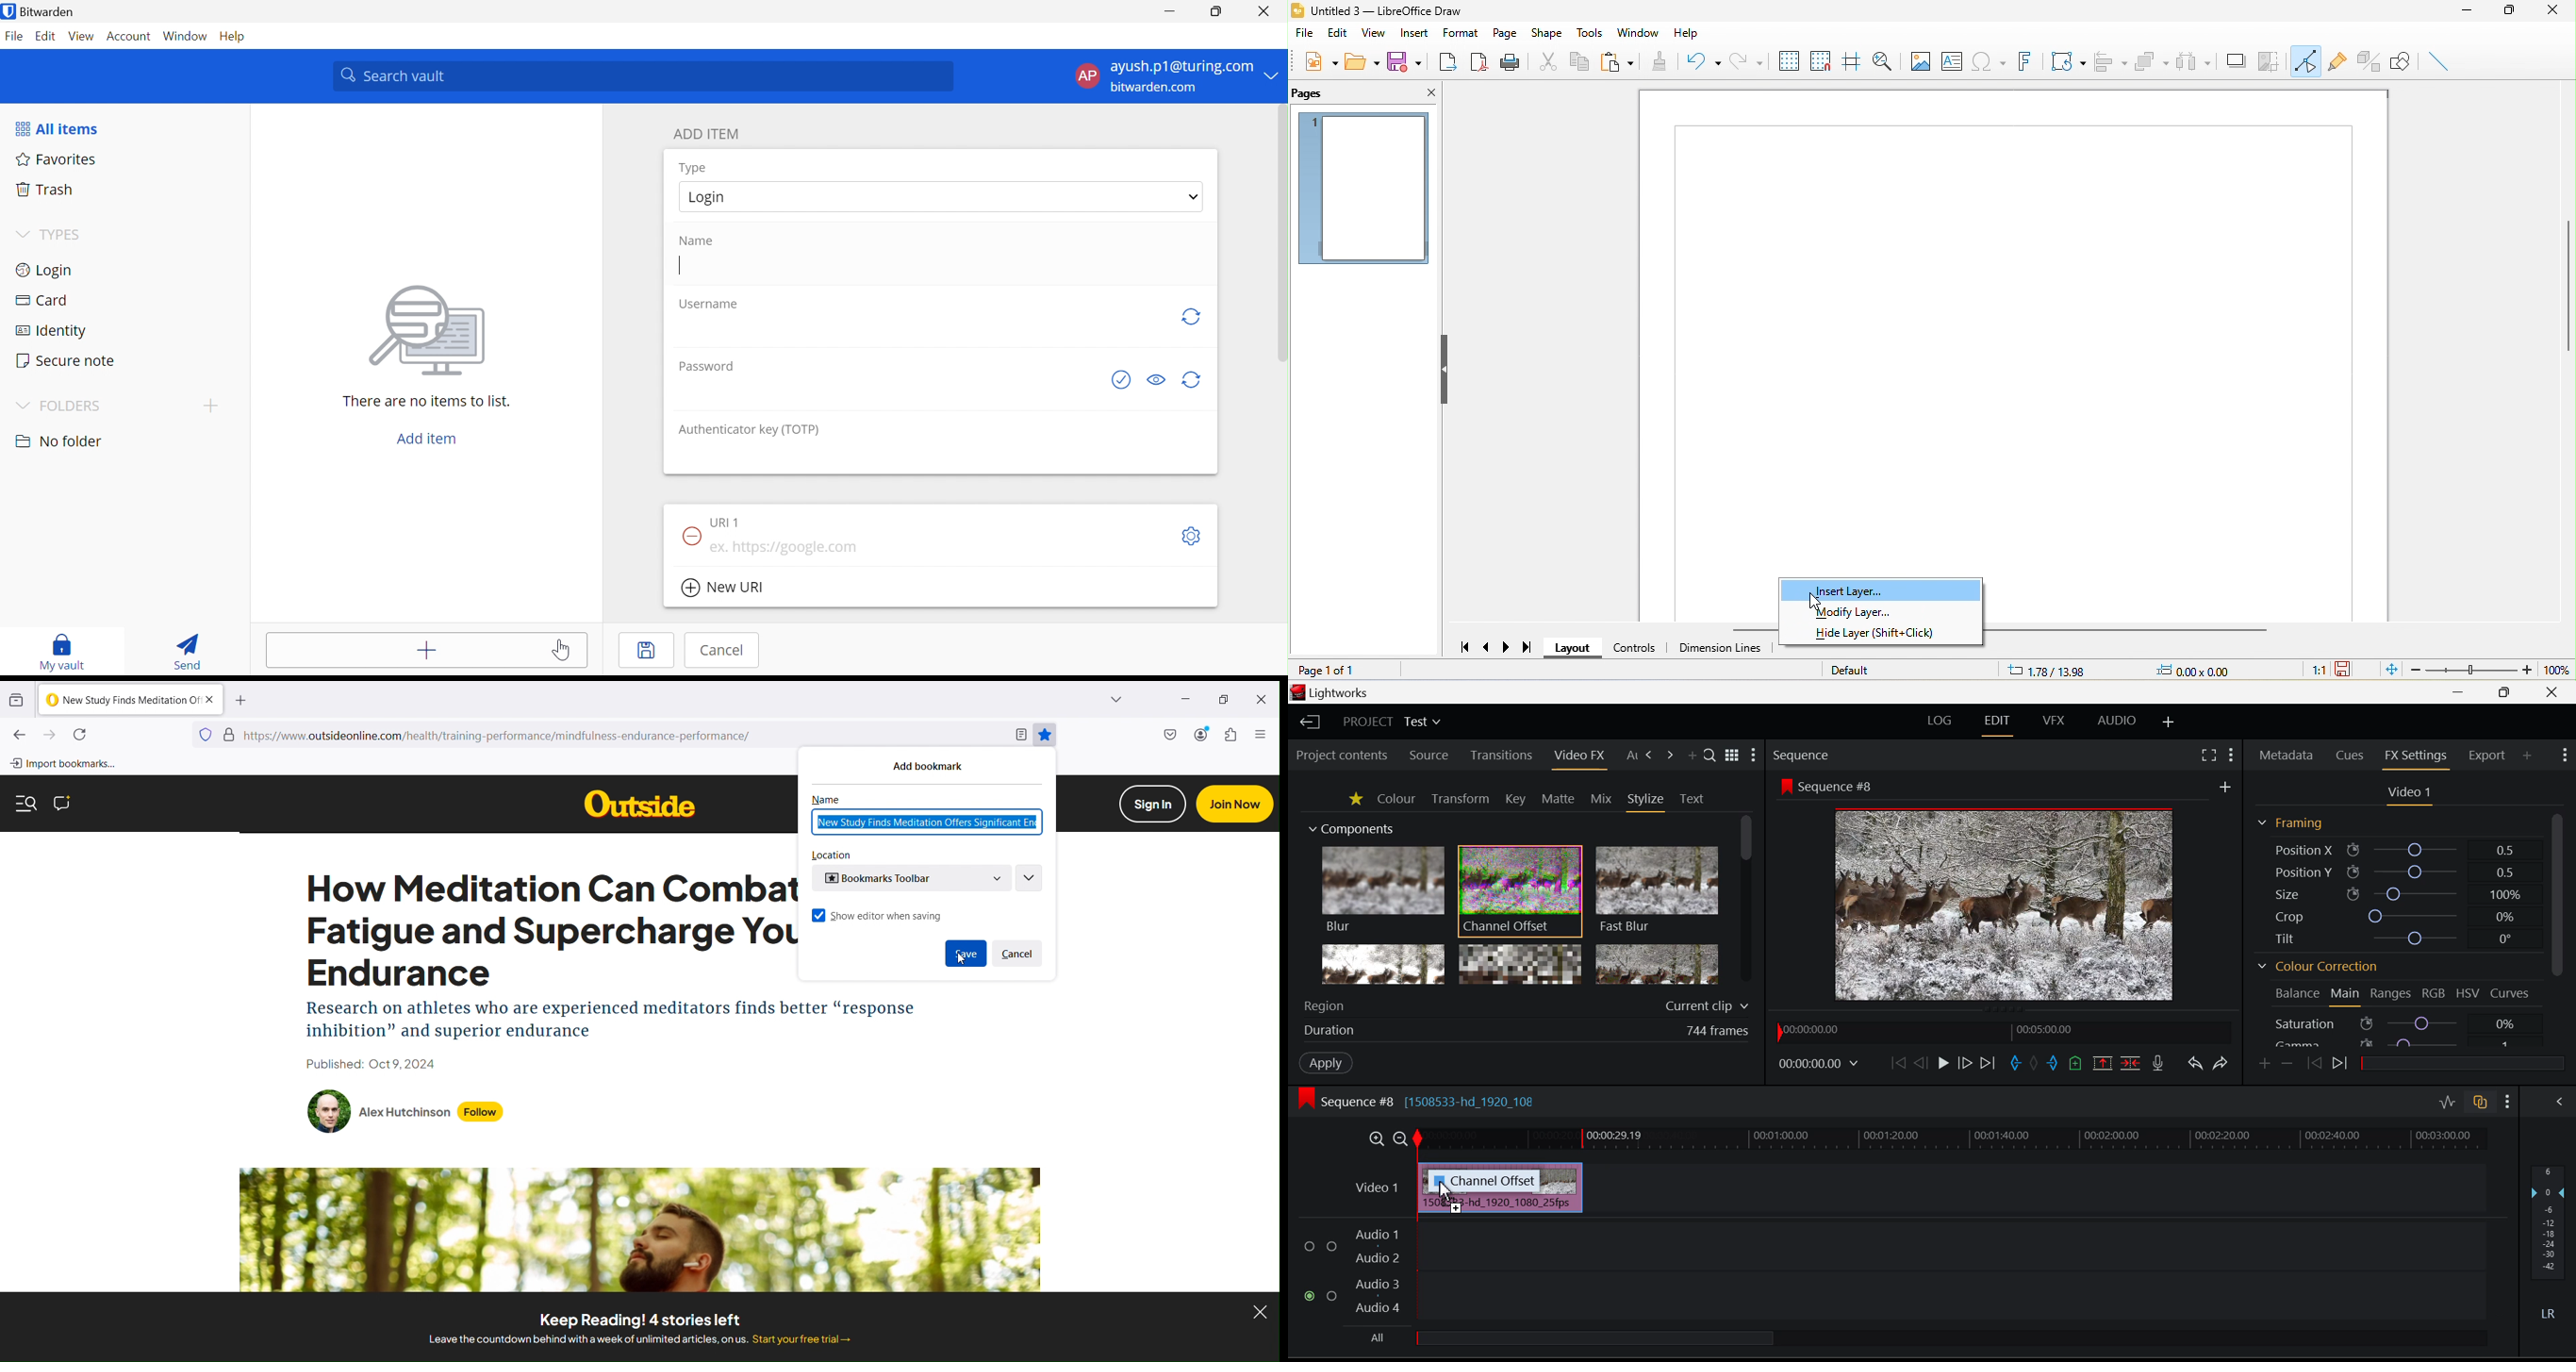  I want to click on Favorites, so click(57, 160).